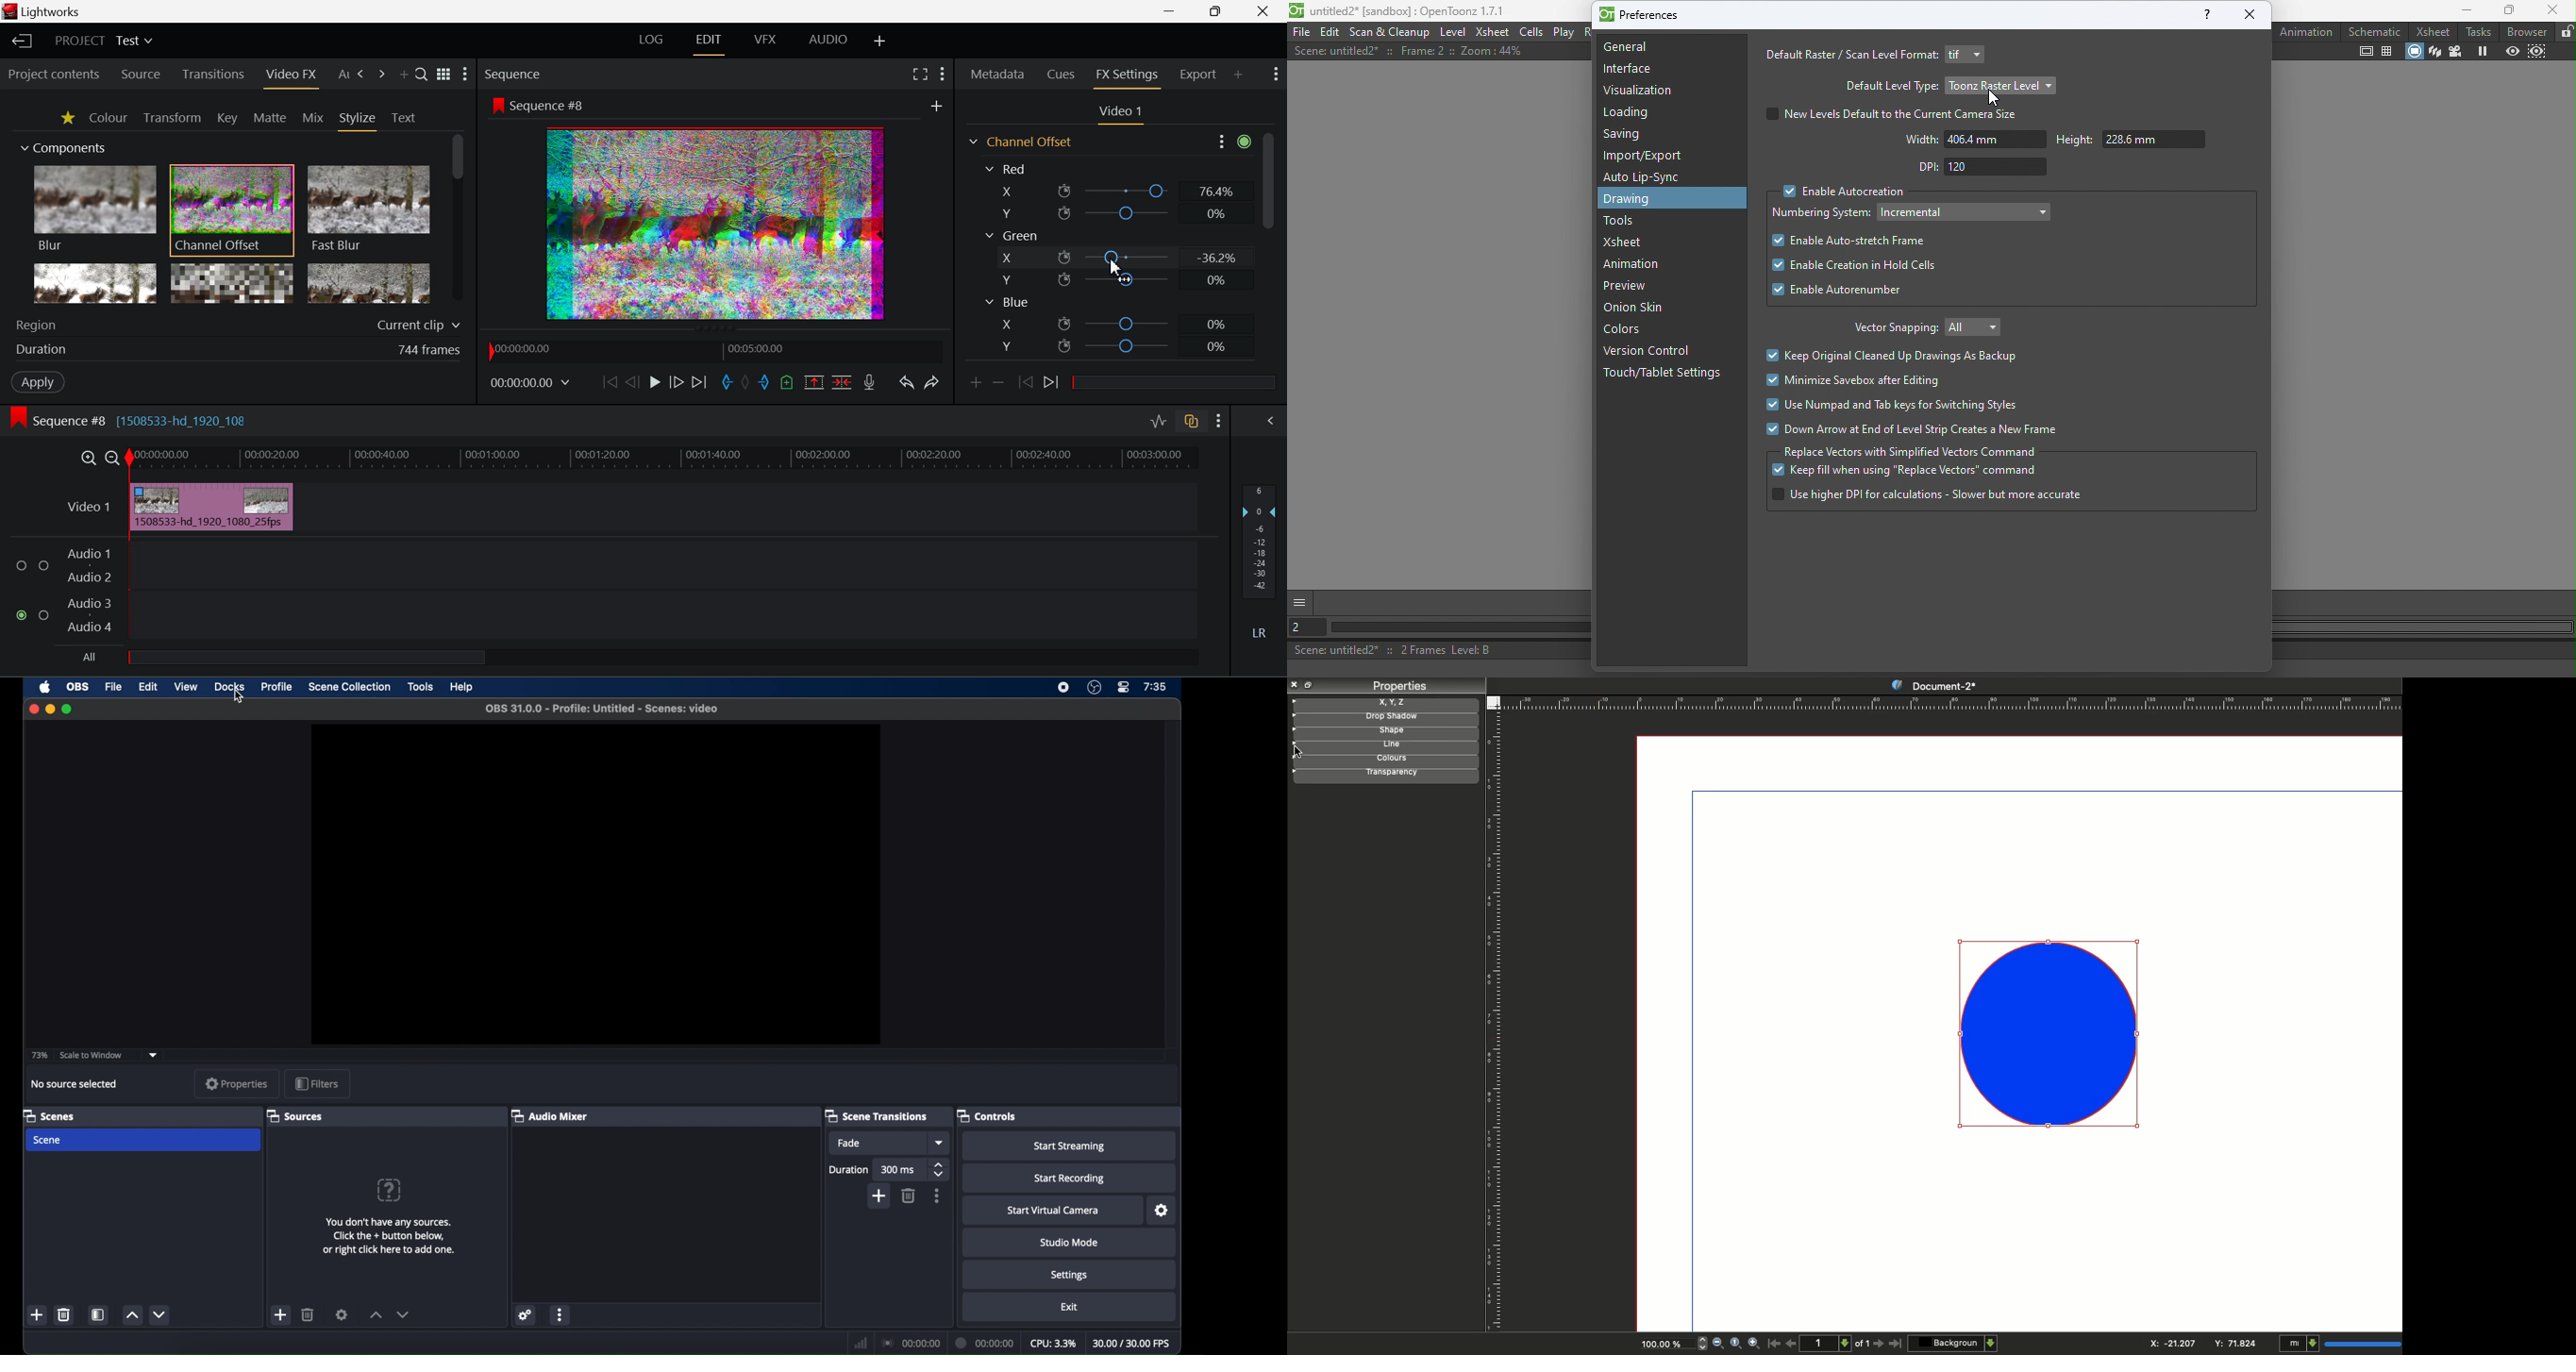 Image resolution: width=2576 pixels, height=1372 pixels. Describe the element at coordinates (877, 1115) in the screenshot. I see `scene transitions` at that location.